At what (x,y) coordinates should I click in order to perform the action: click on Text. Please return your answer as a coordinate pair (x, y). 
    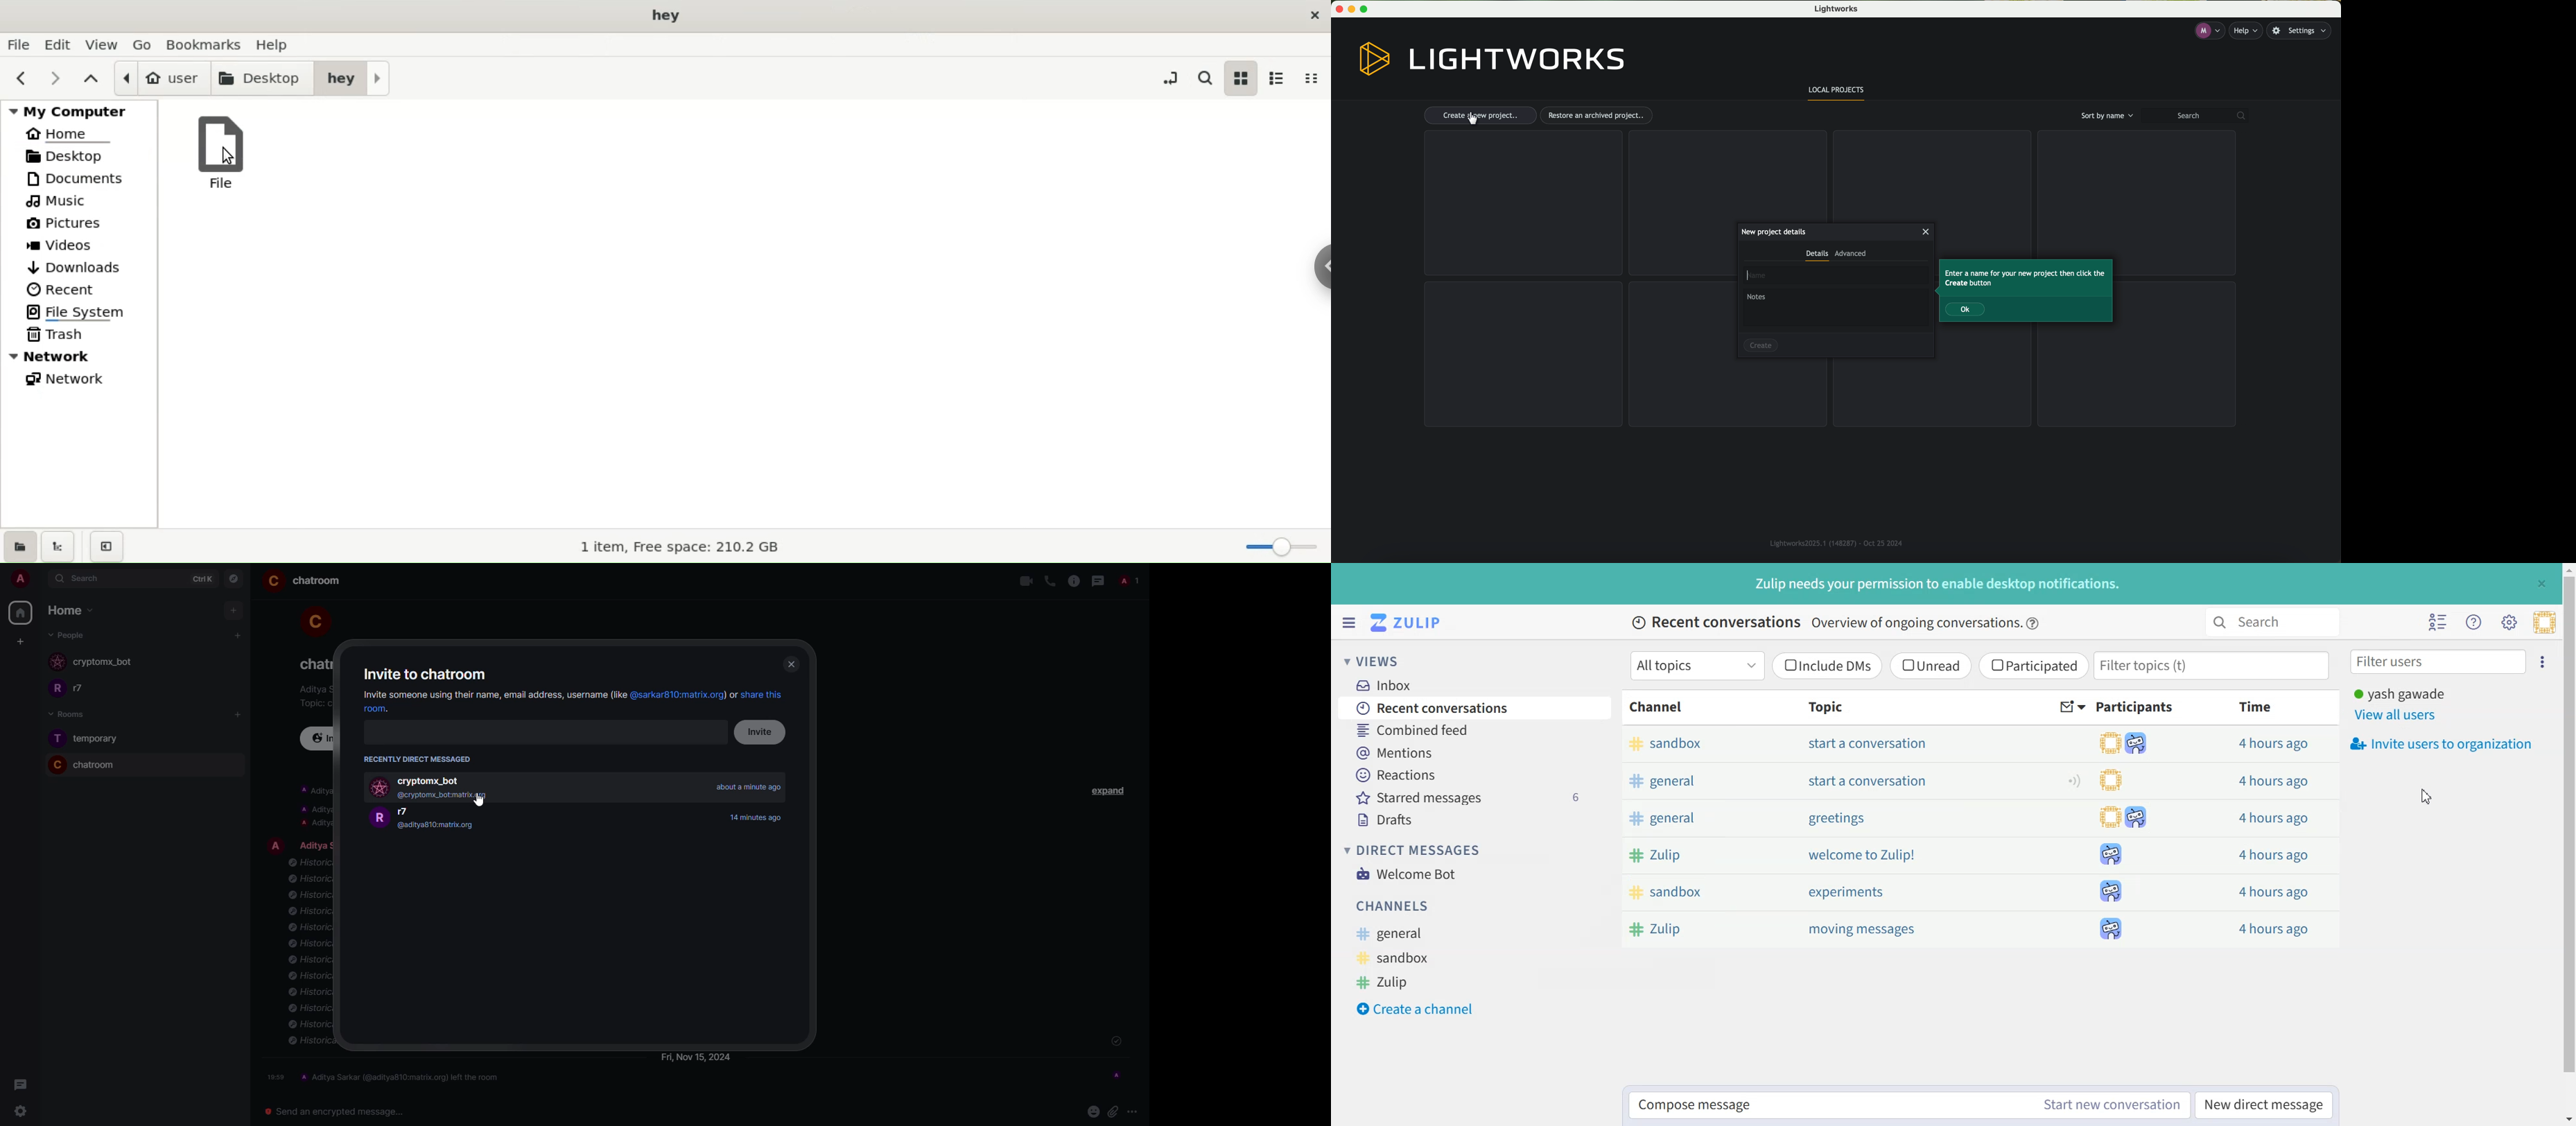
    Looking at the image, I should click on (1939, 584).